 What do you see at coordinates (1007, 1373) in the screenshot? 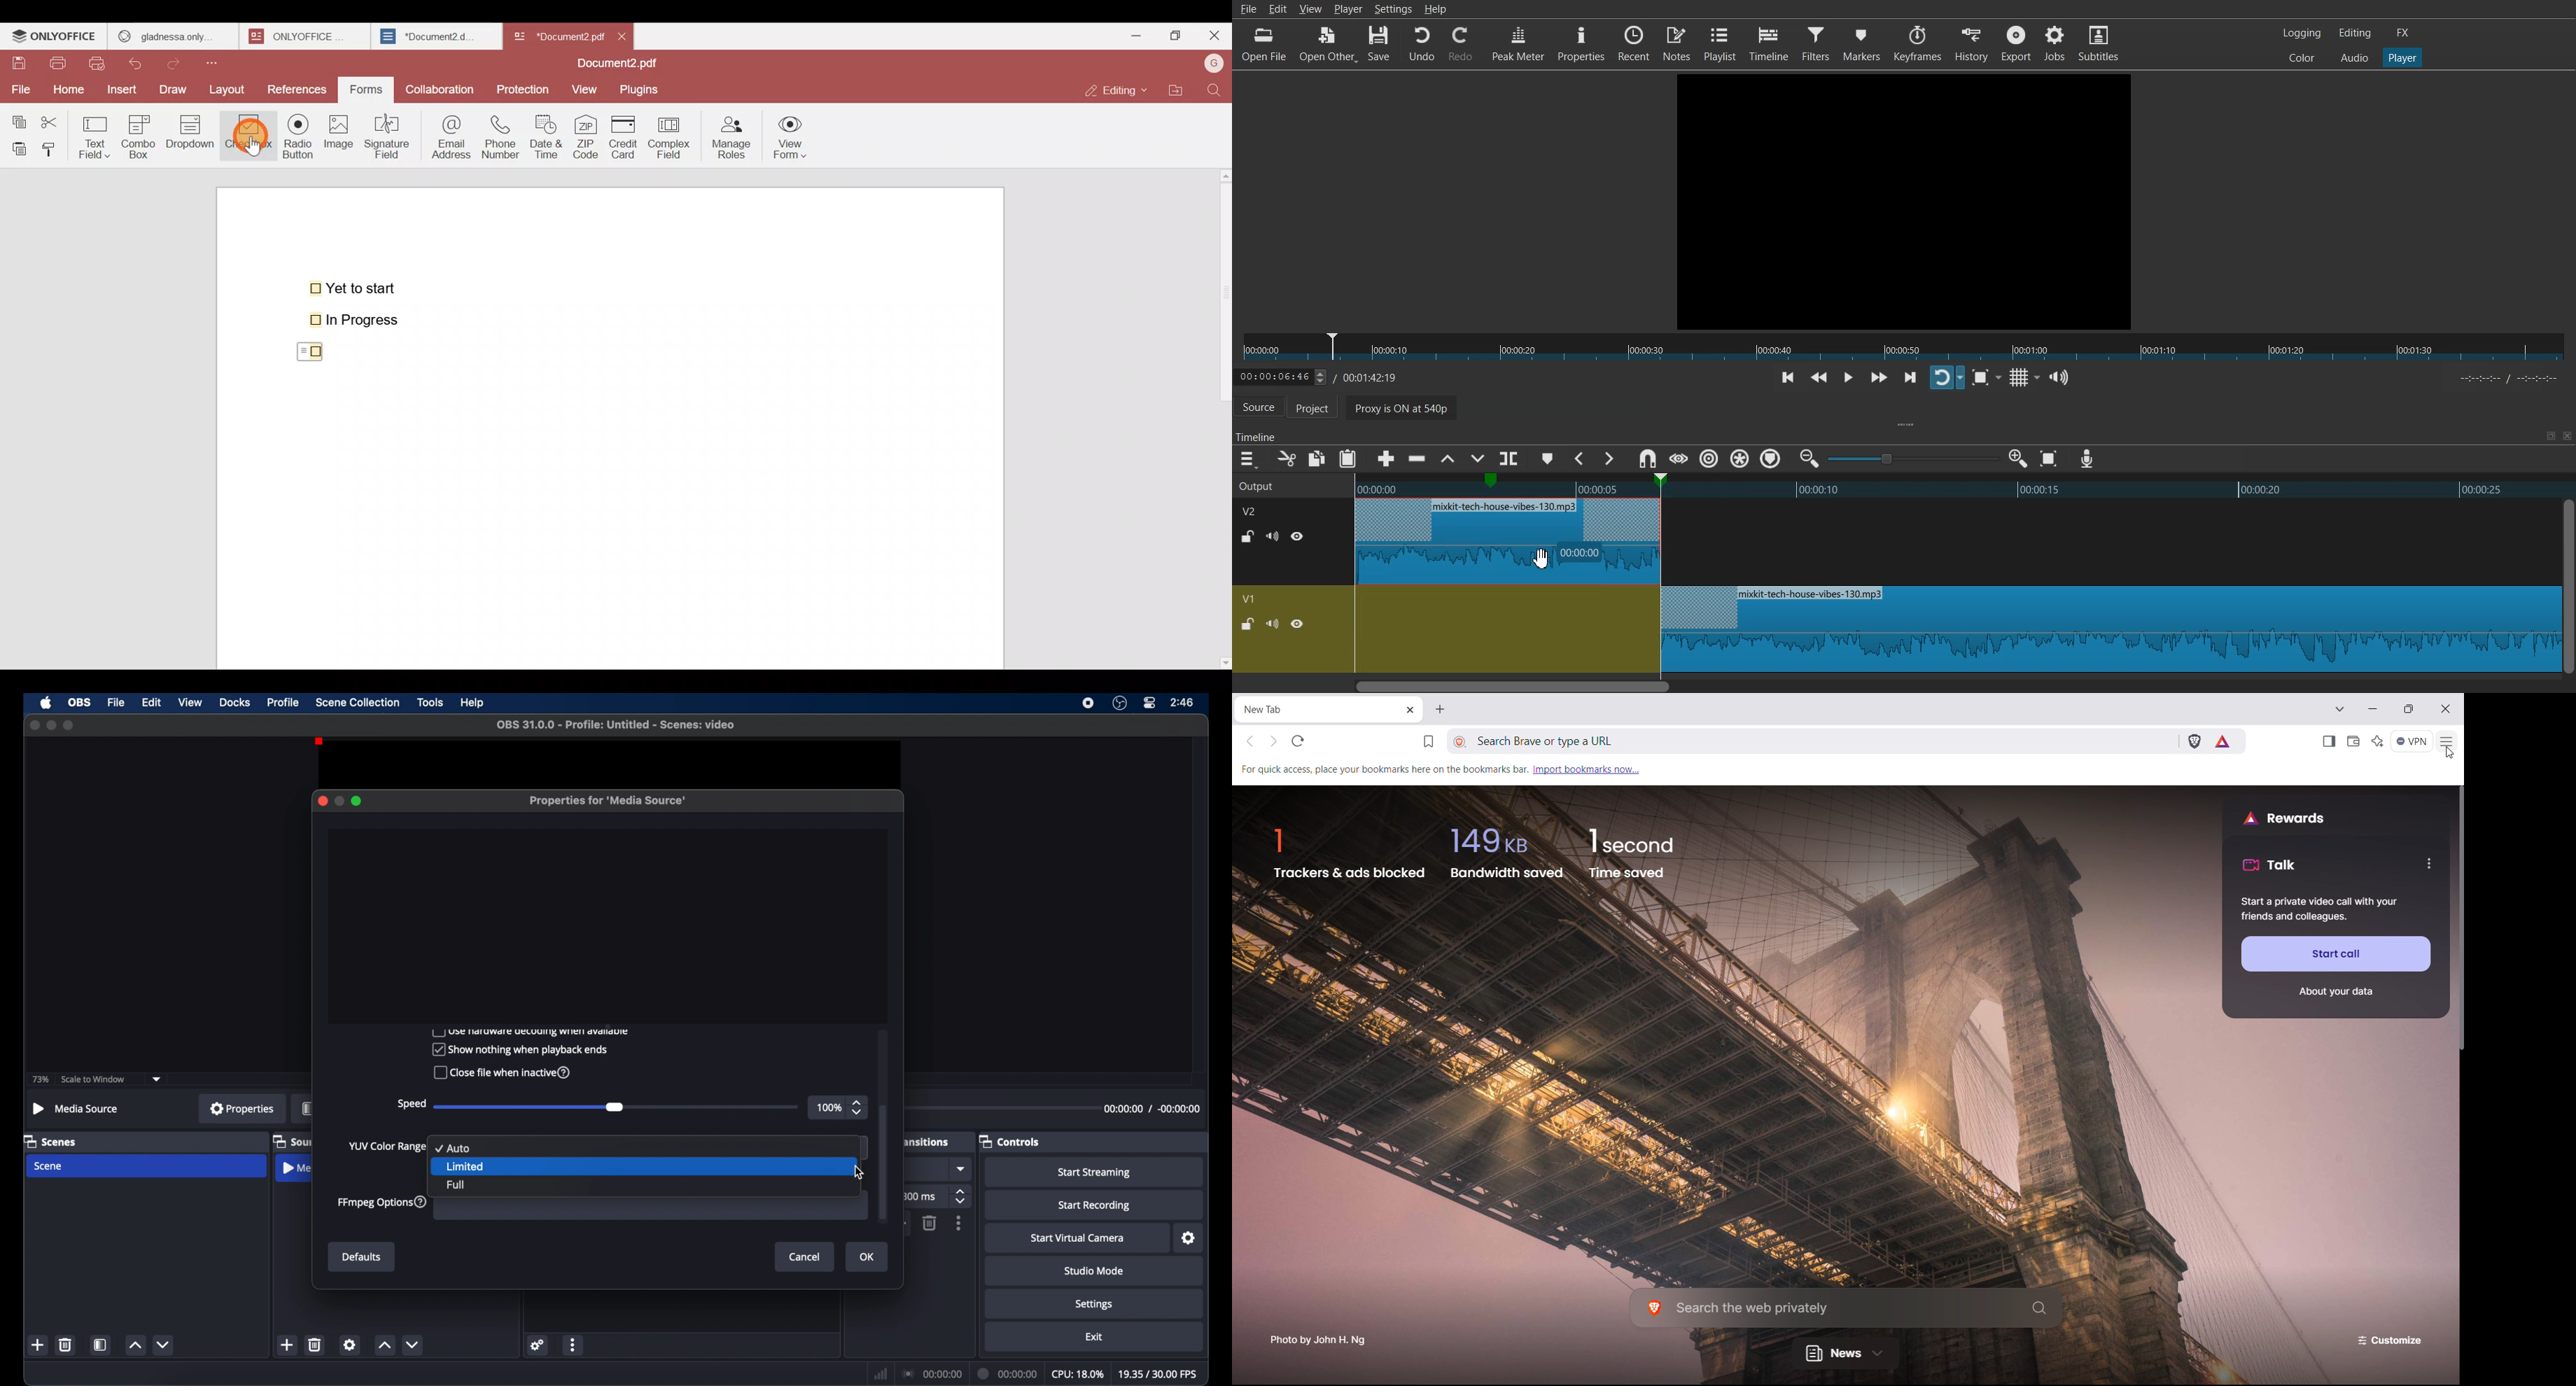
I see `duration` at bounding box center [1007, 1373].